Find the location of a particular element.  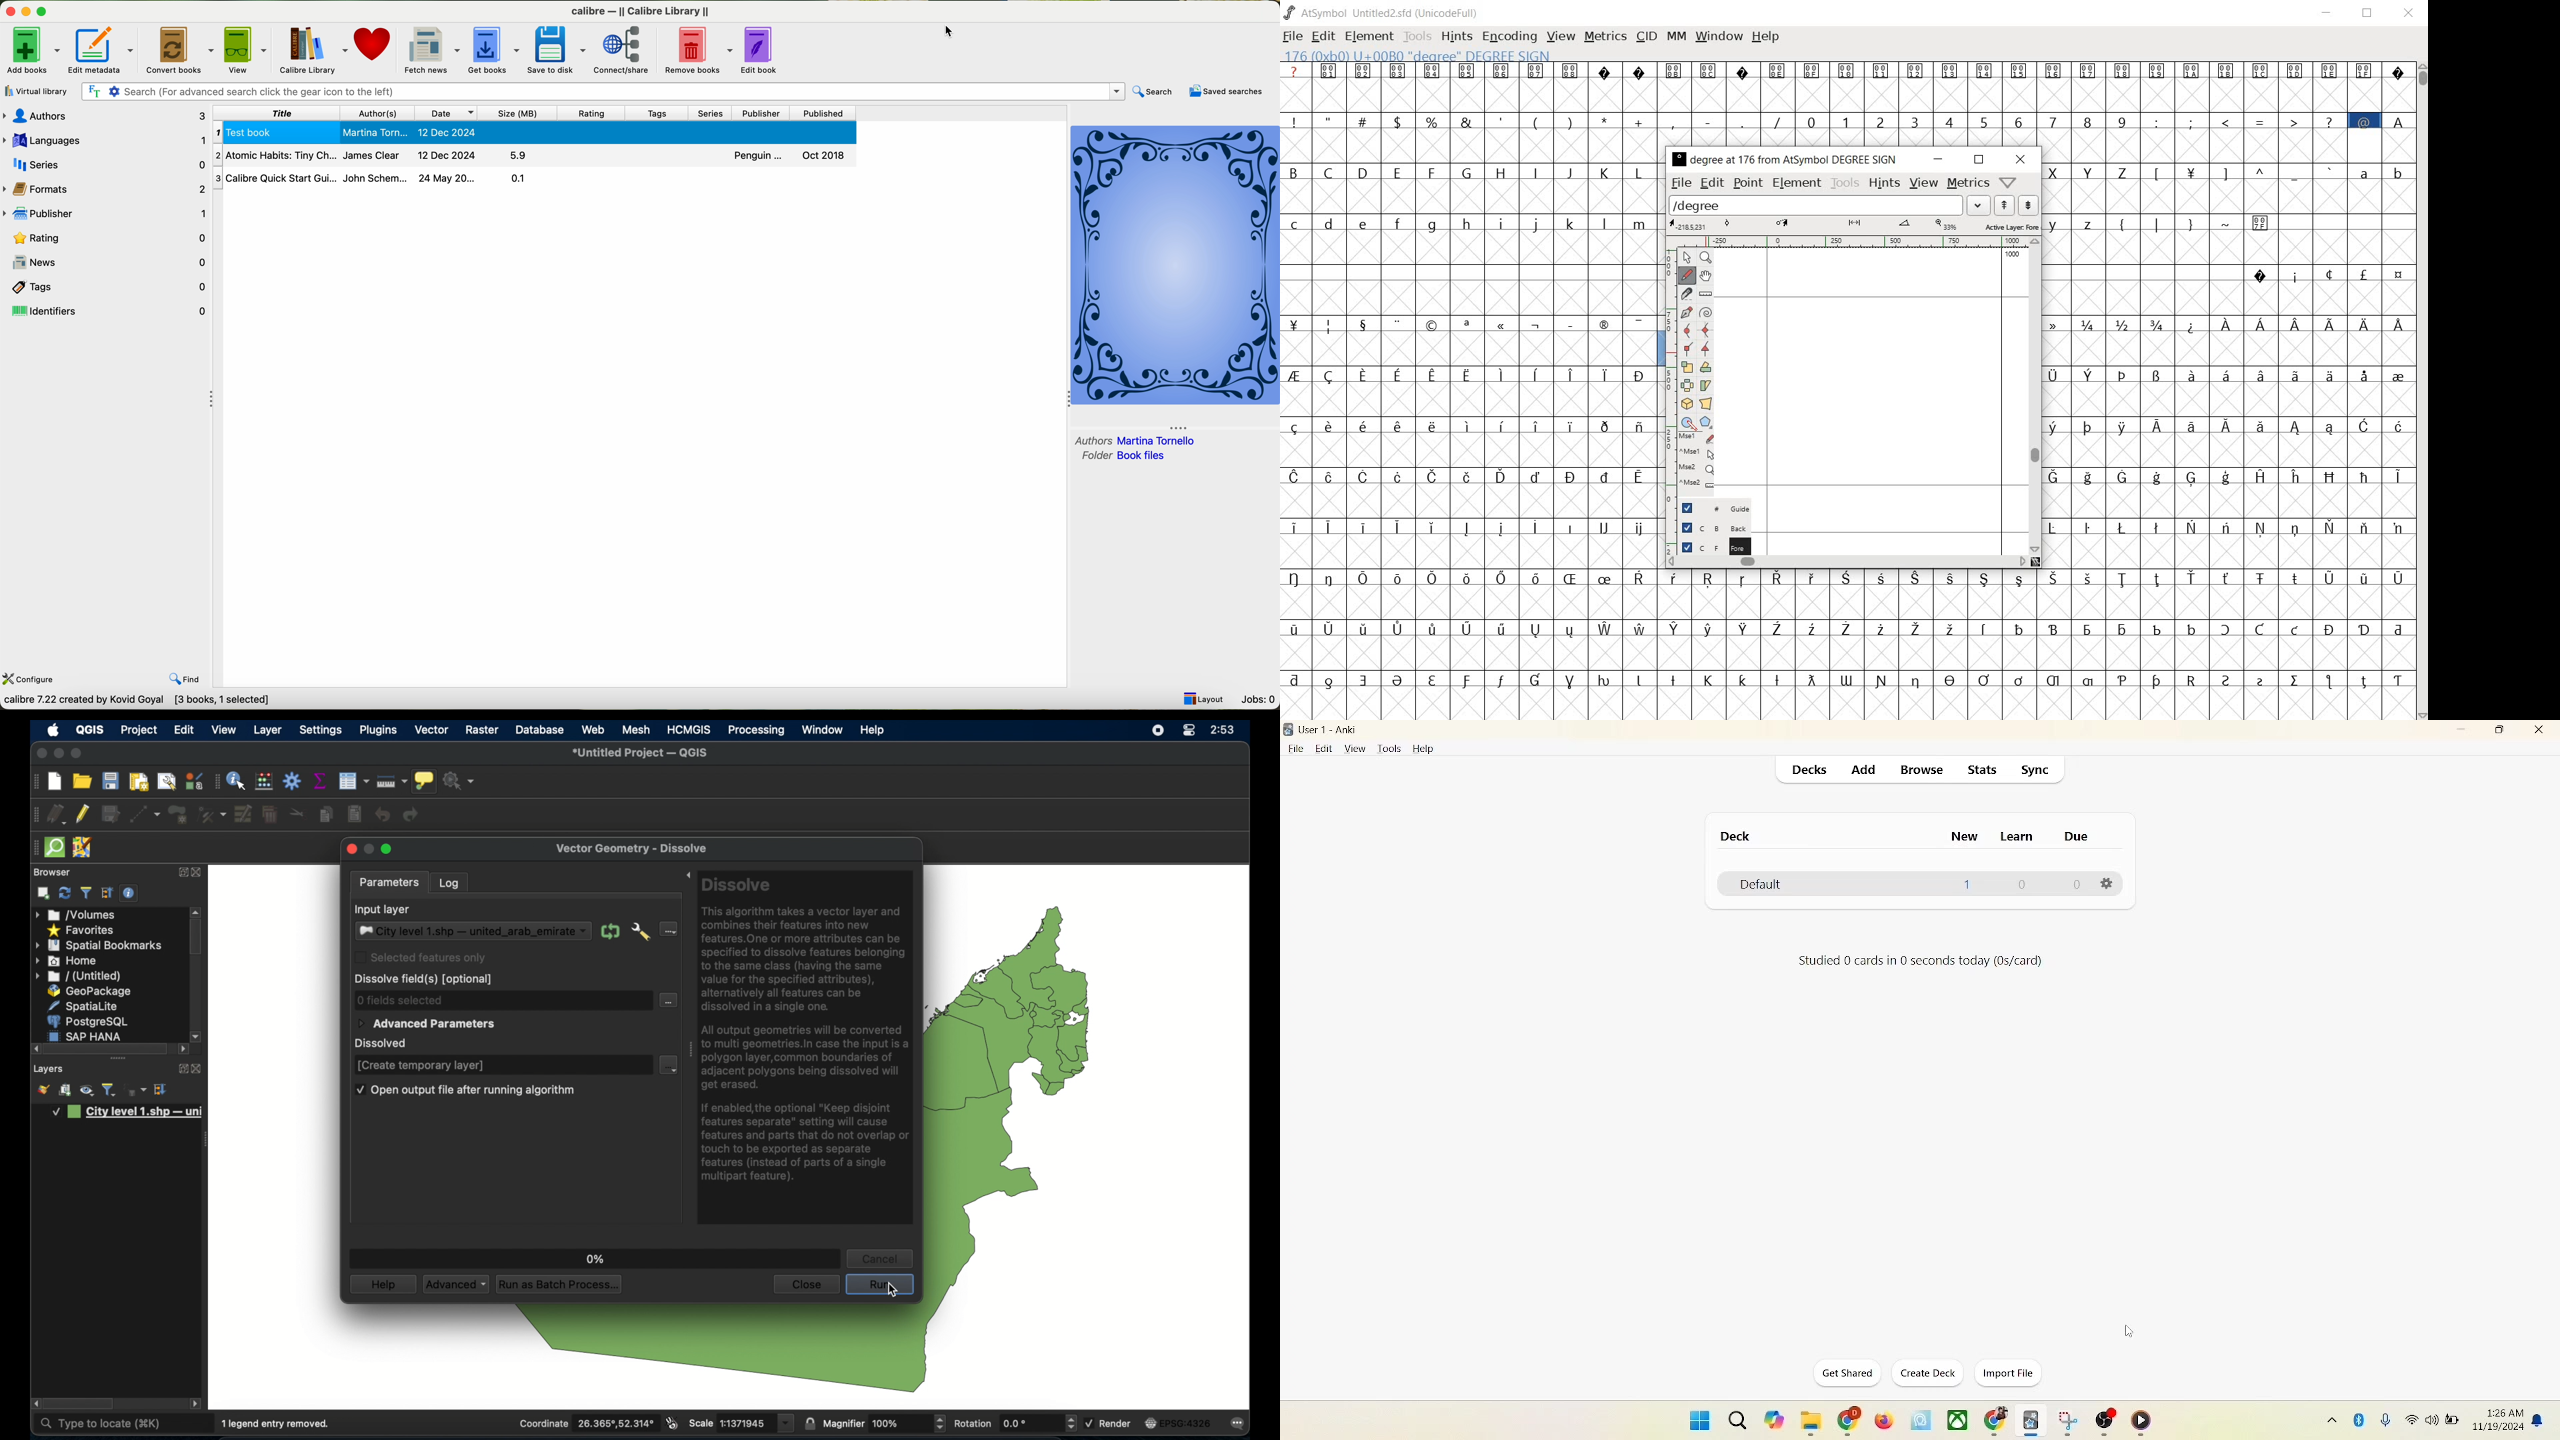

home is located at coordinates (68, 961).